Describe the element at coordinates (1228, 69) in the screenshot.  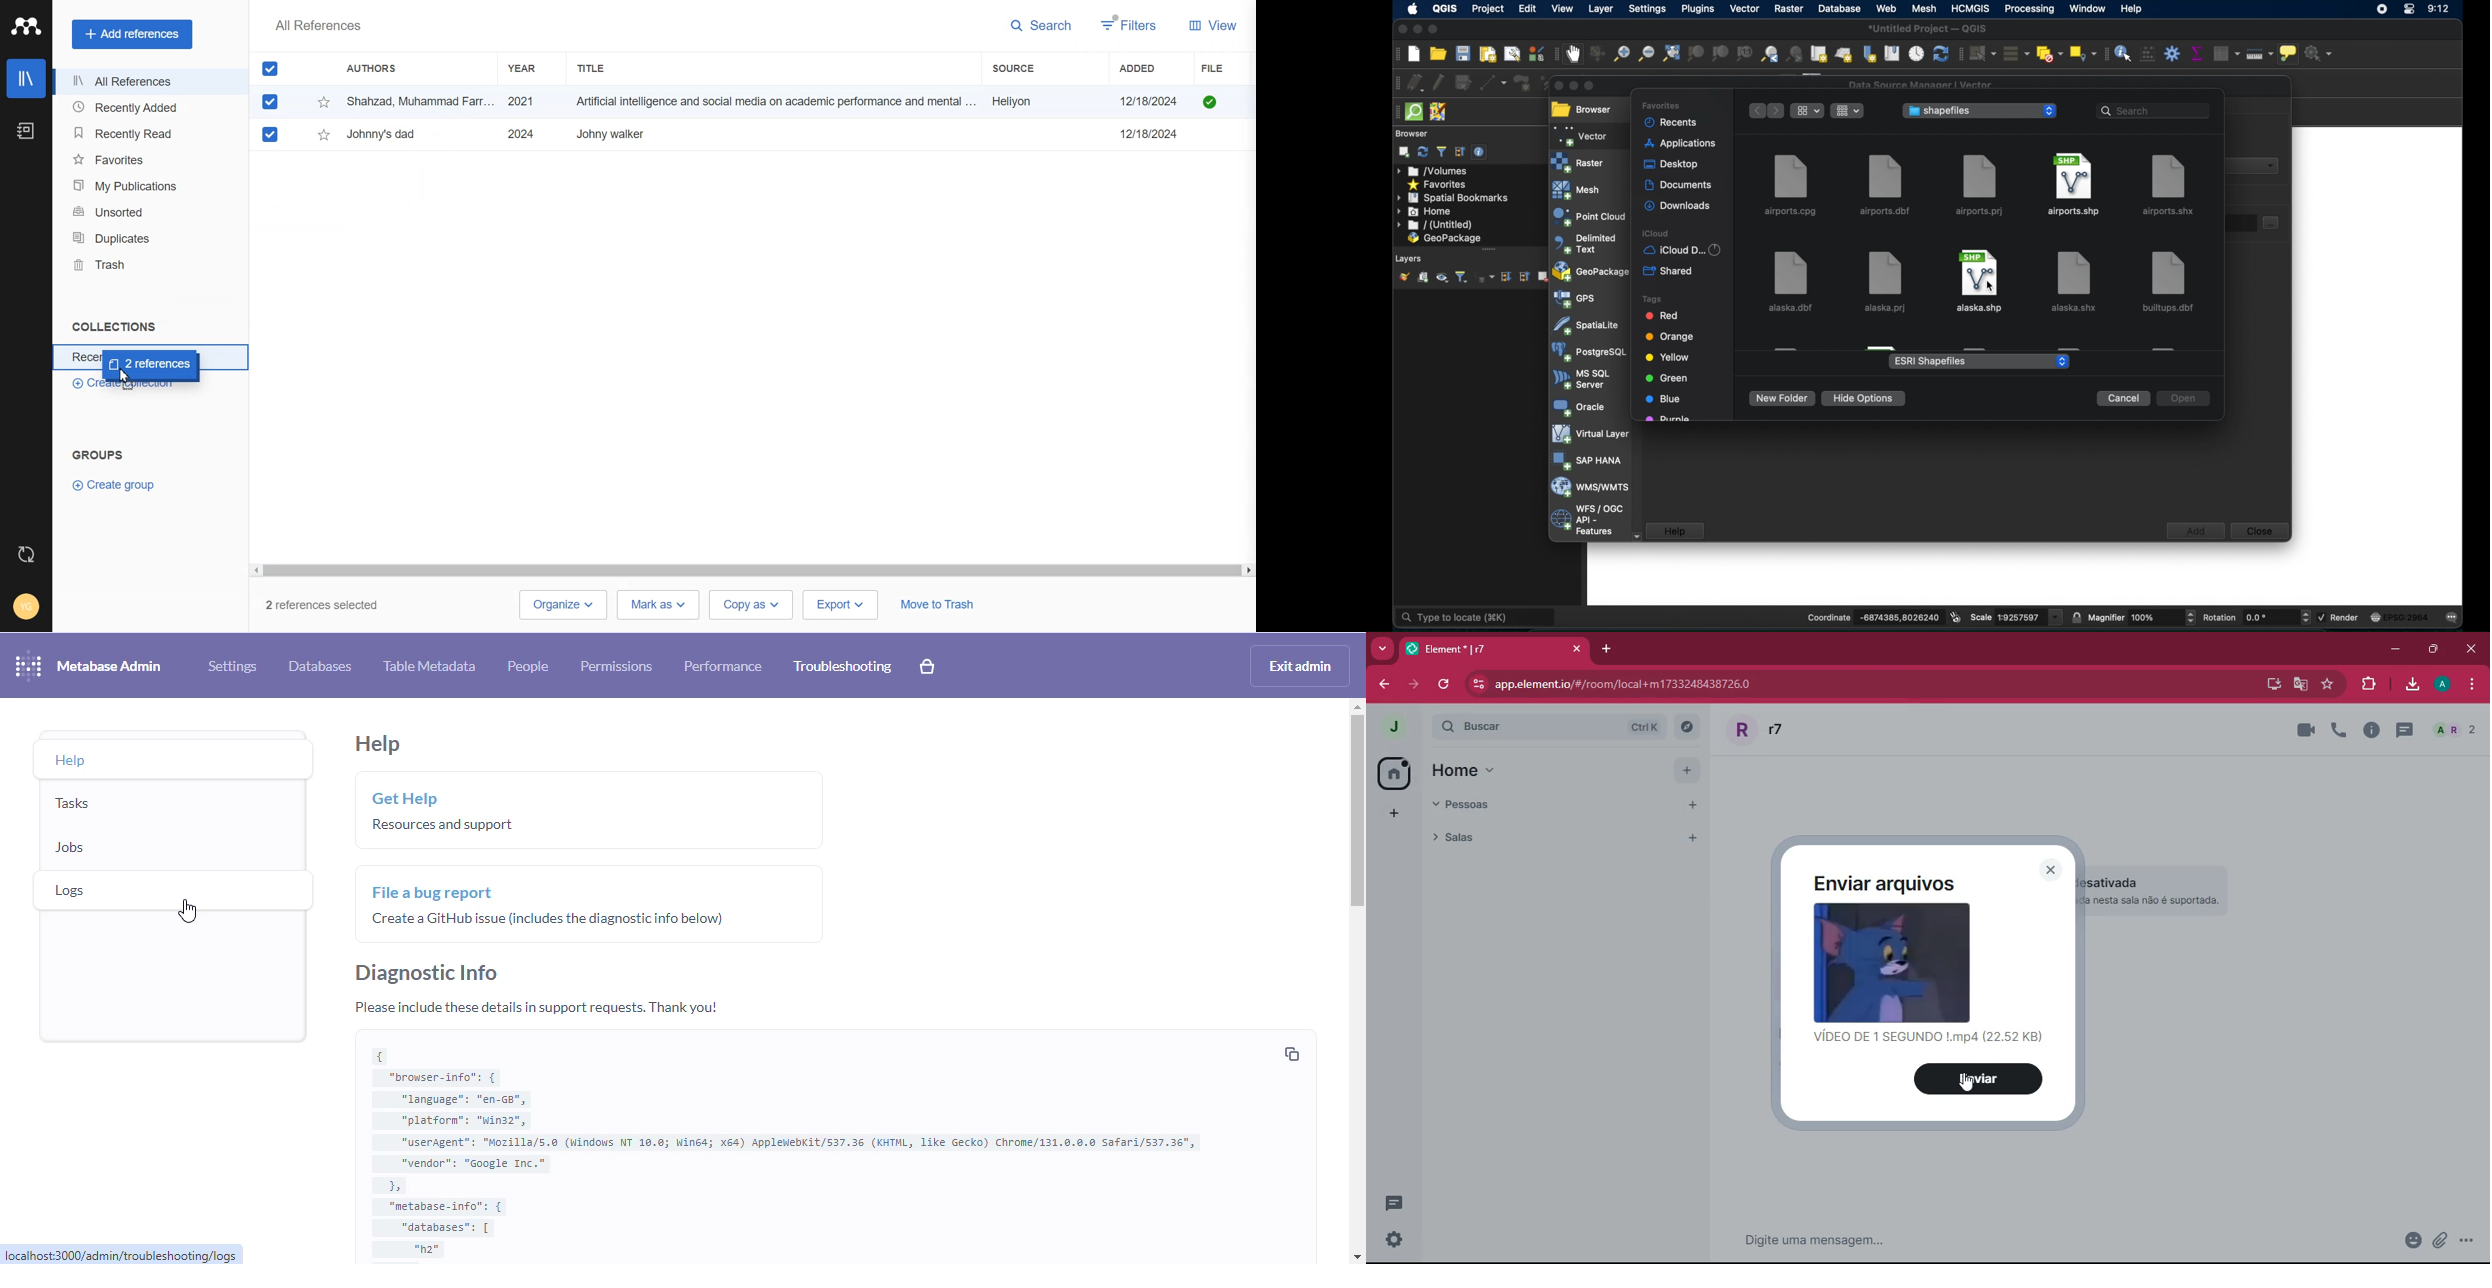
I see `File` at that location.